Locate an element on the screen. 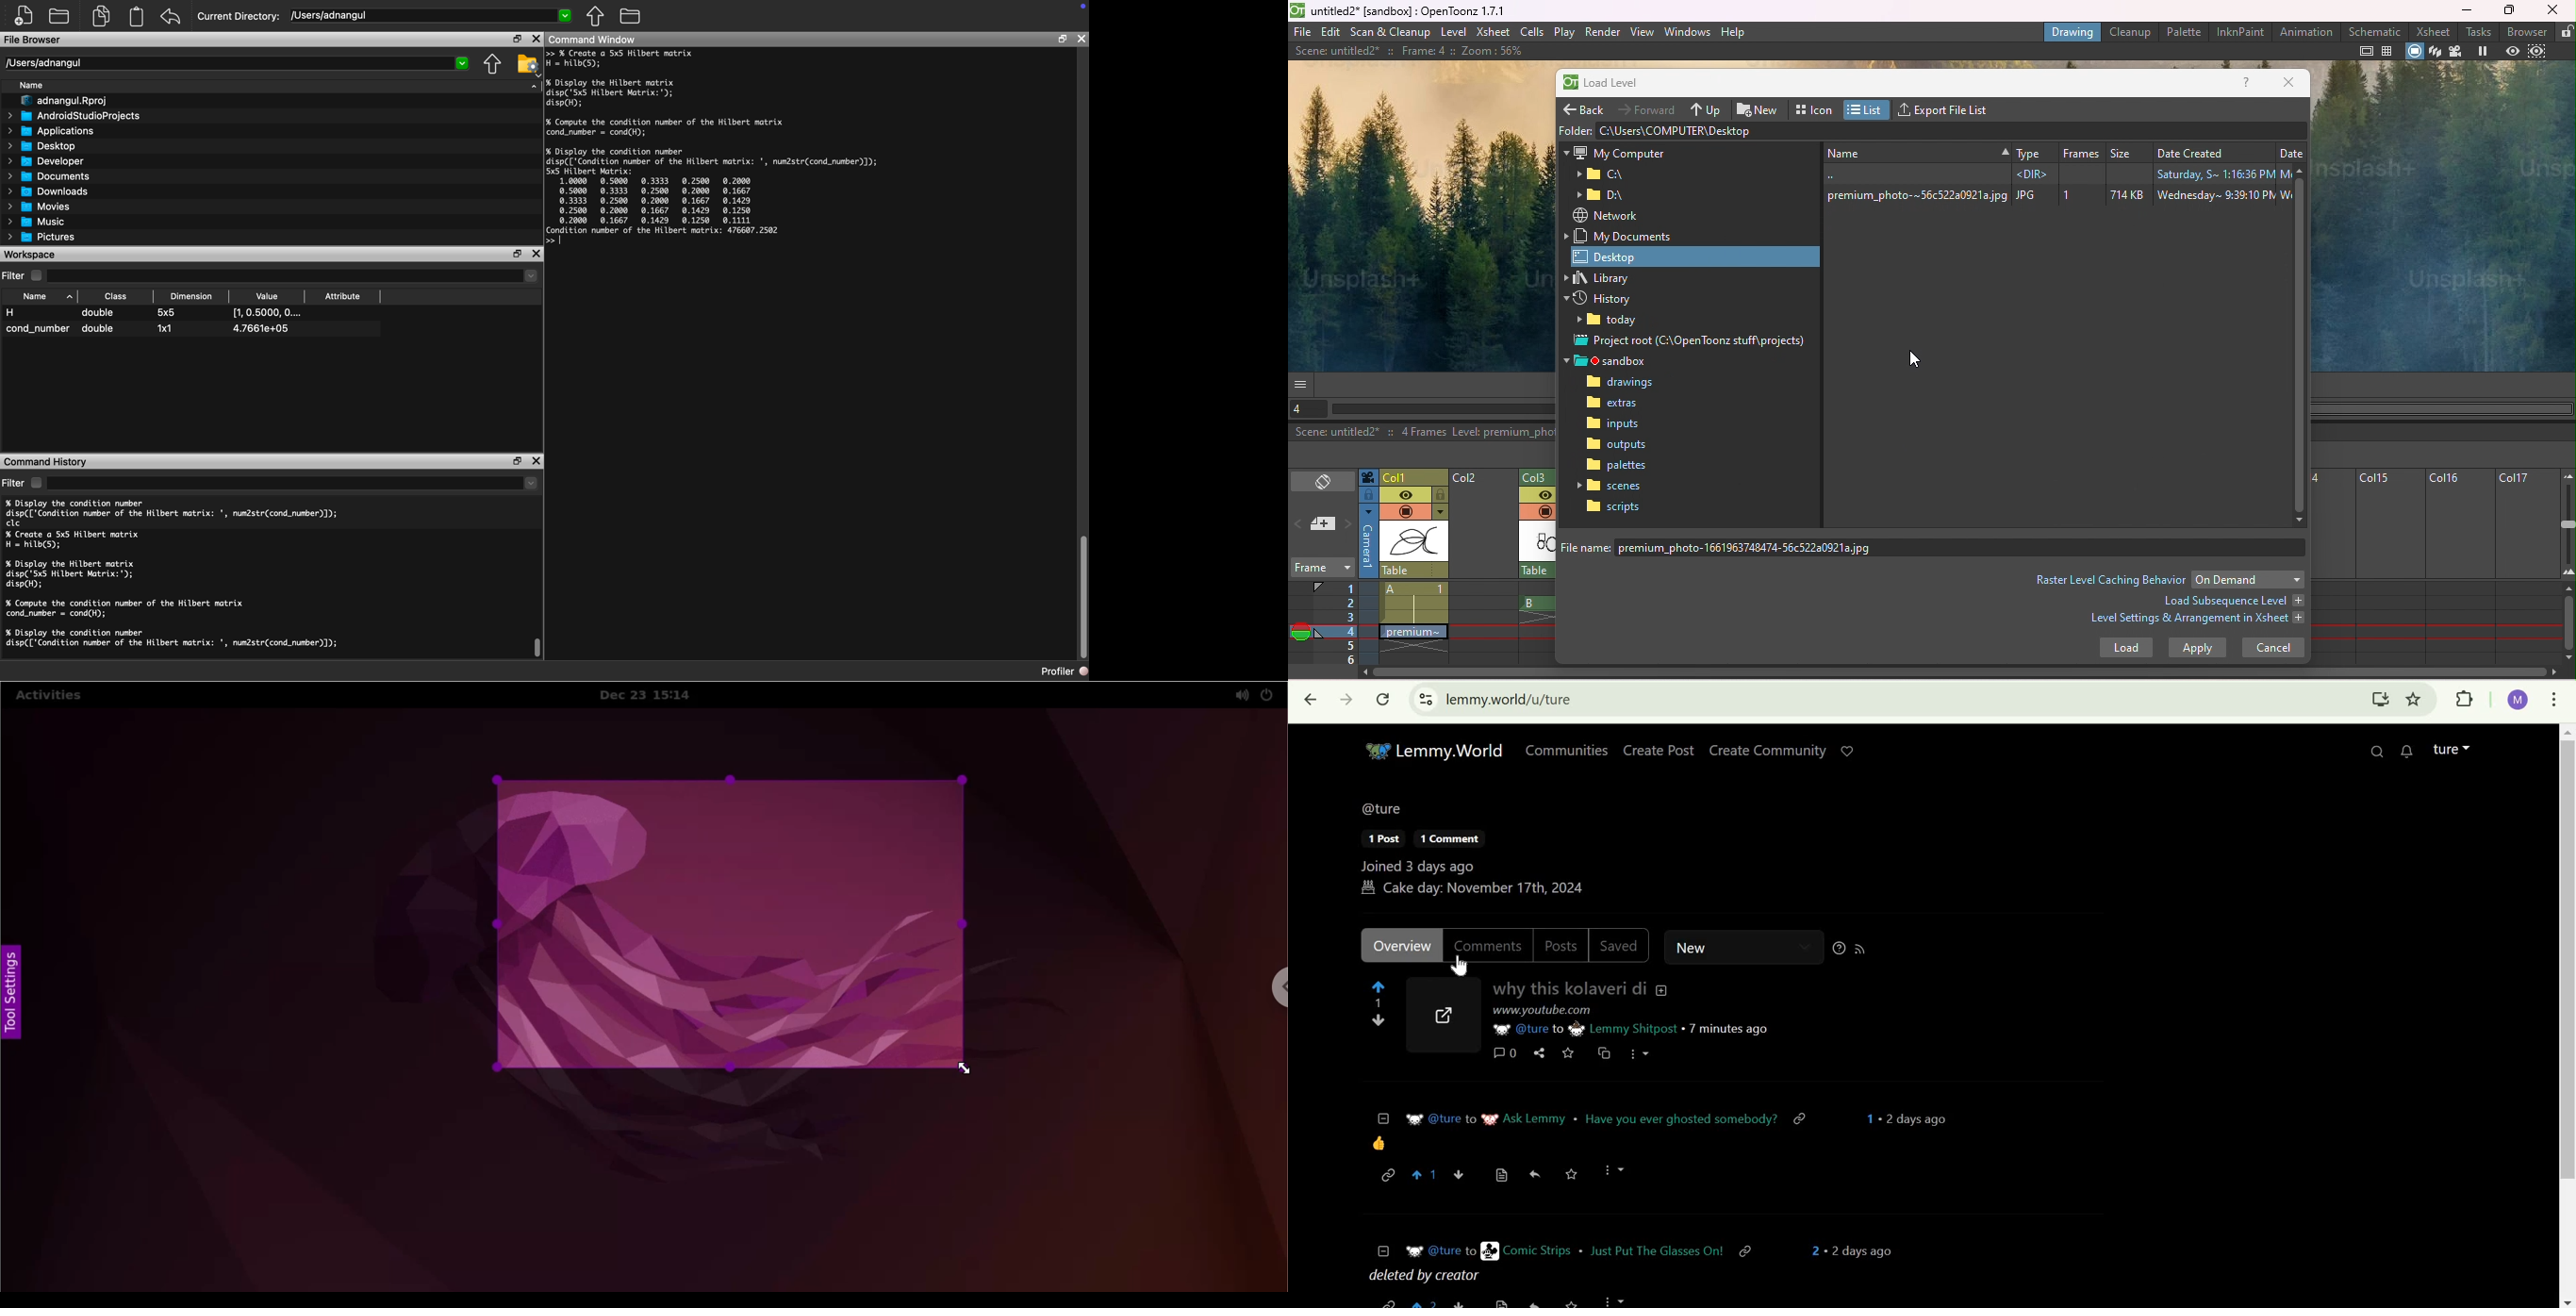 This screenshot has width=2576, height=1316. click to go forward, hold to see history is located at coordinates (1342, 700).